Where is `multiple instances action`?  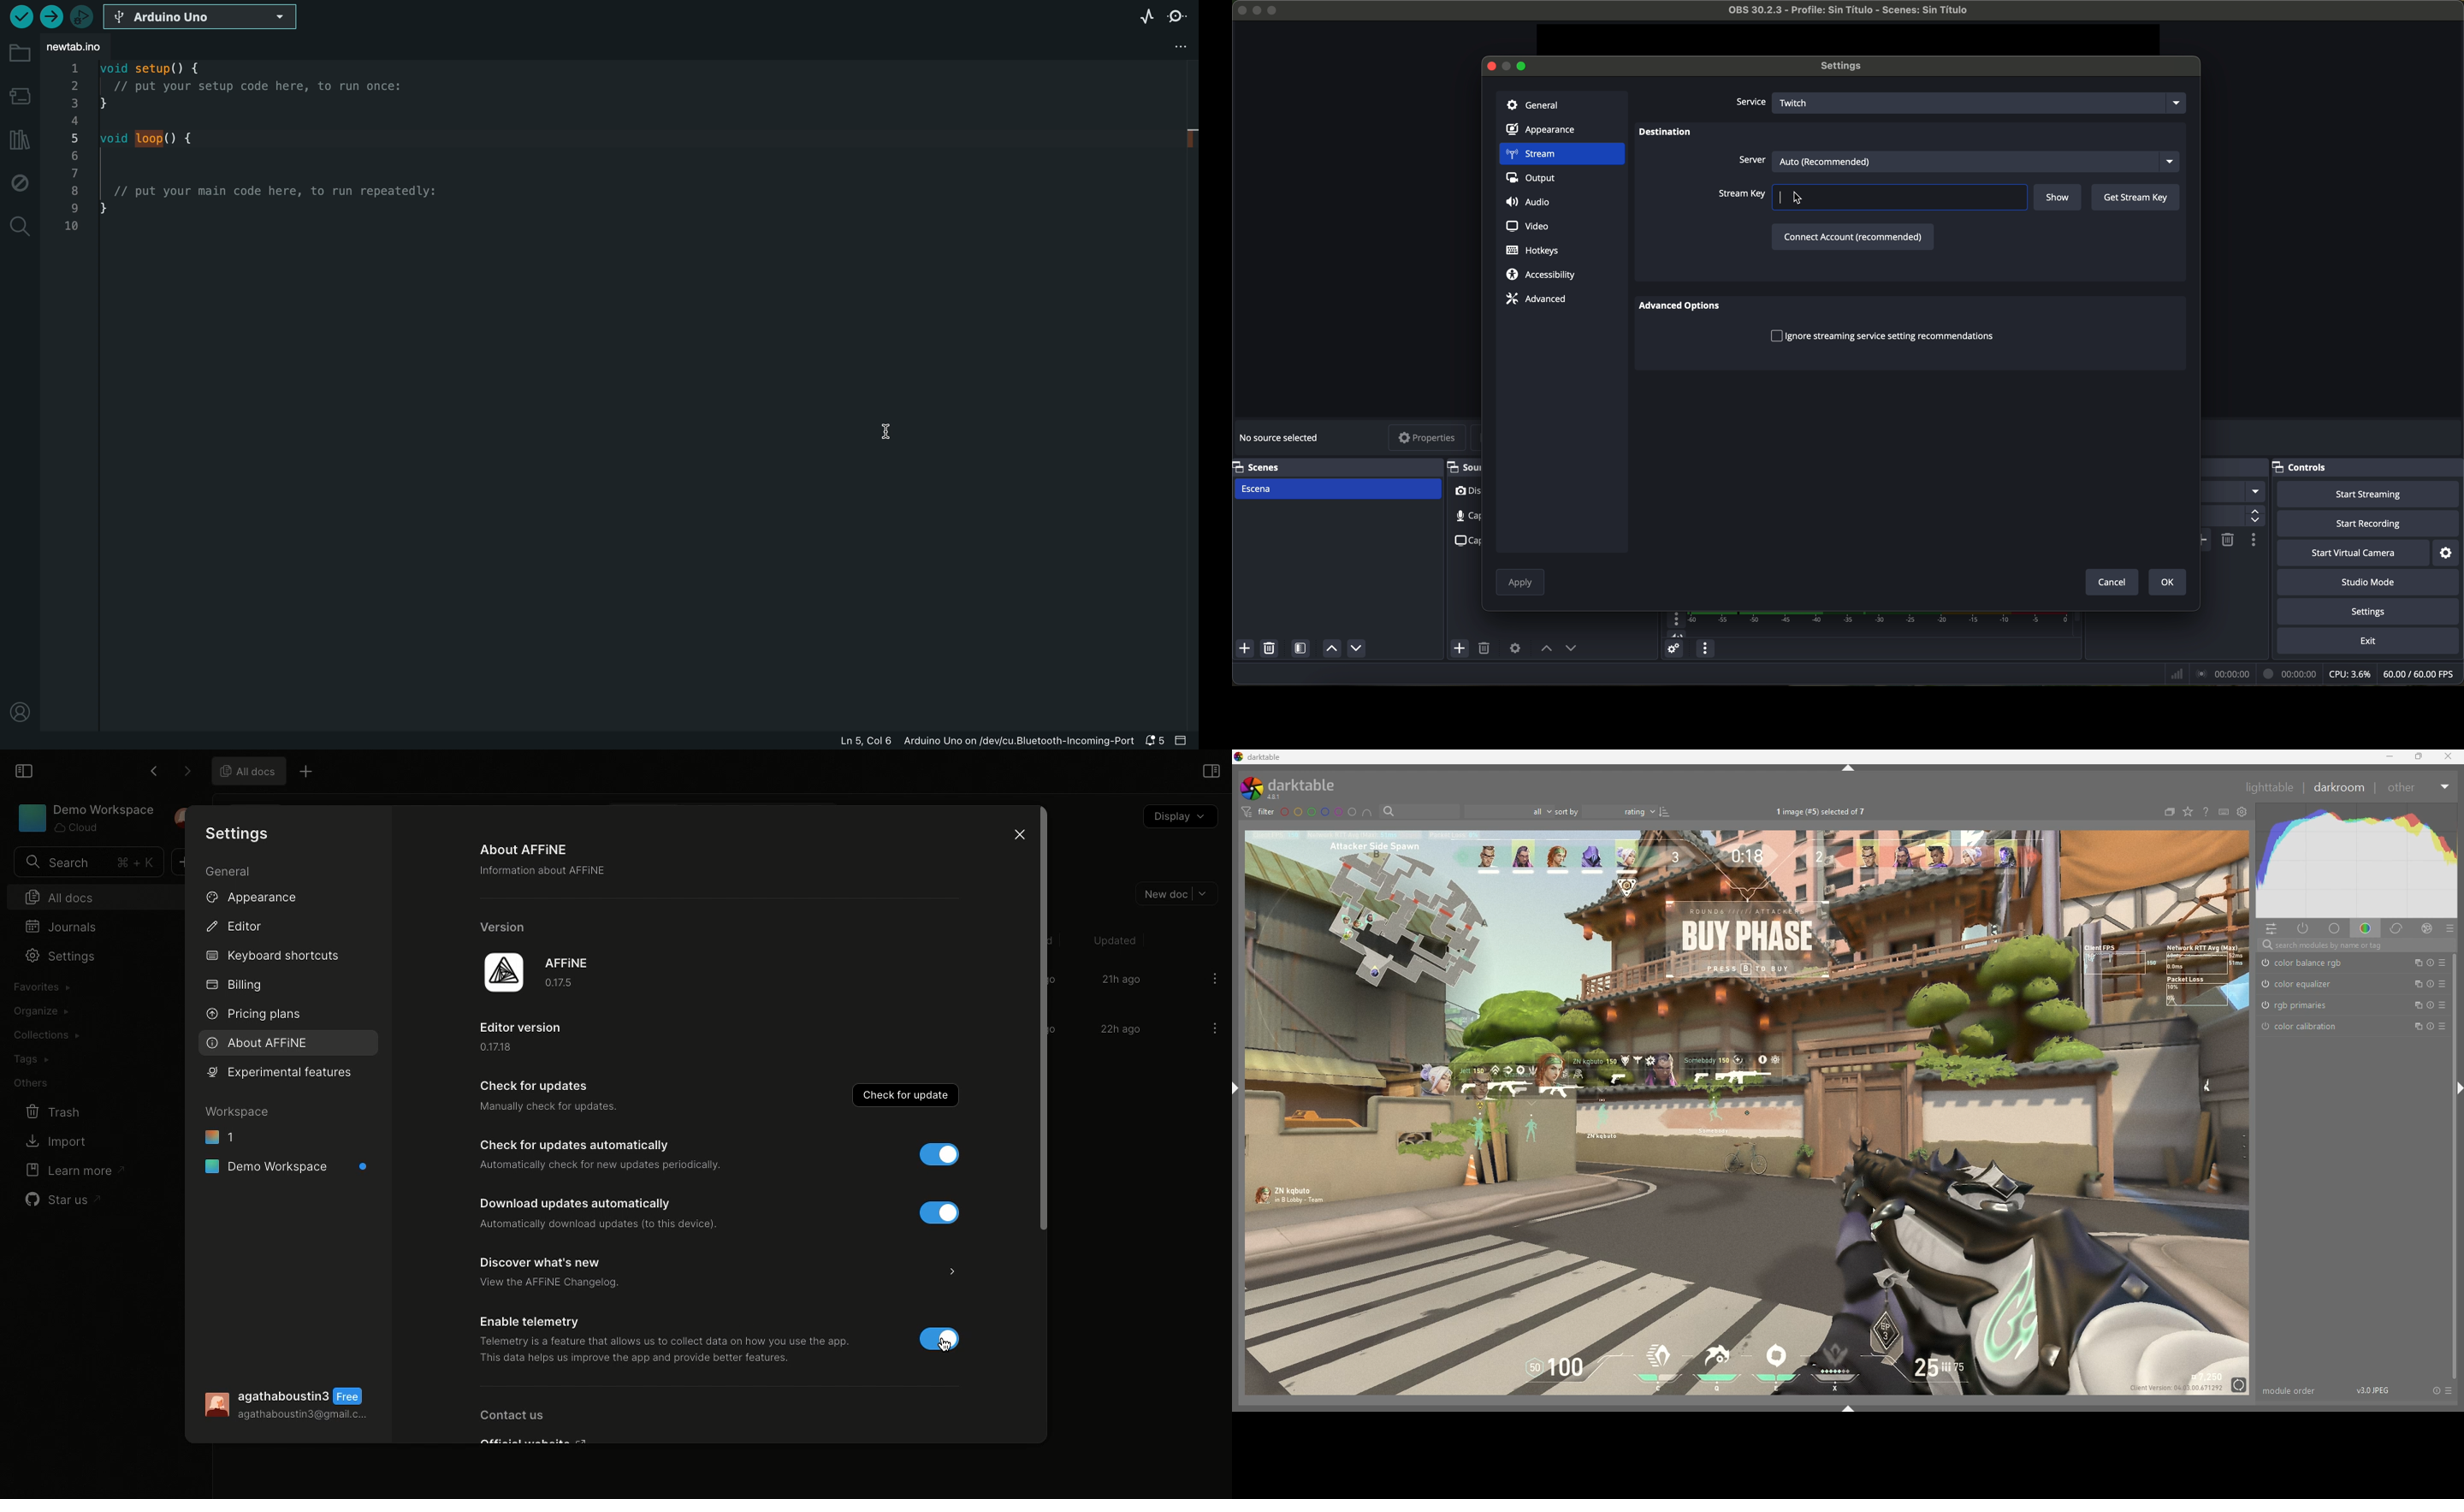 multiple instances action is located at coordinates (2416, 1026).